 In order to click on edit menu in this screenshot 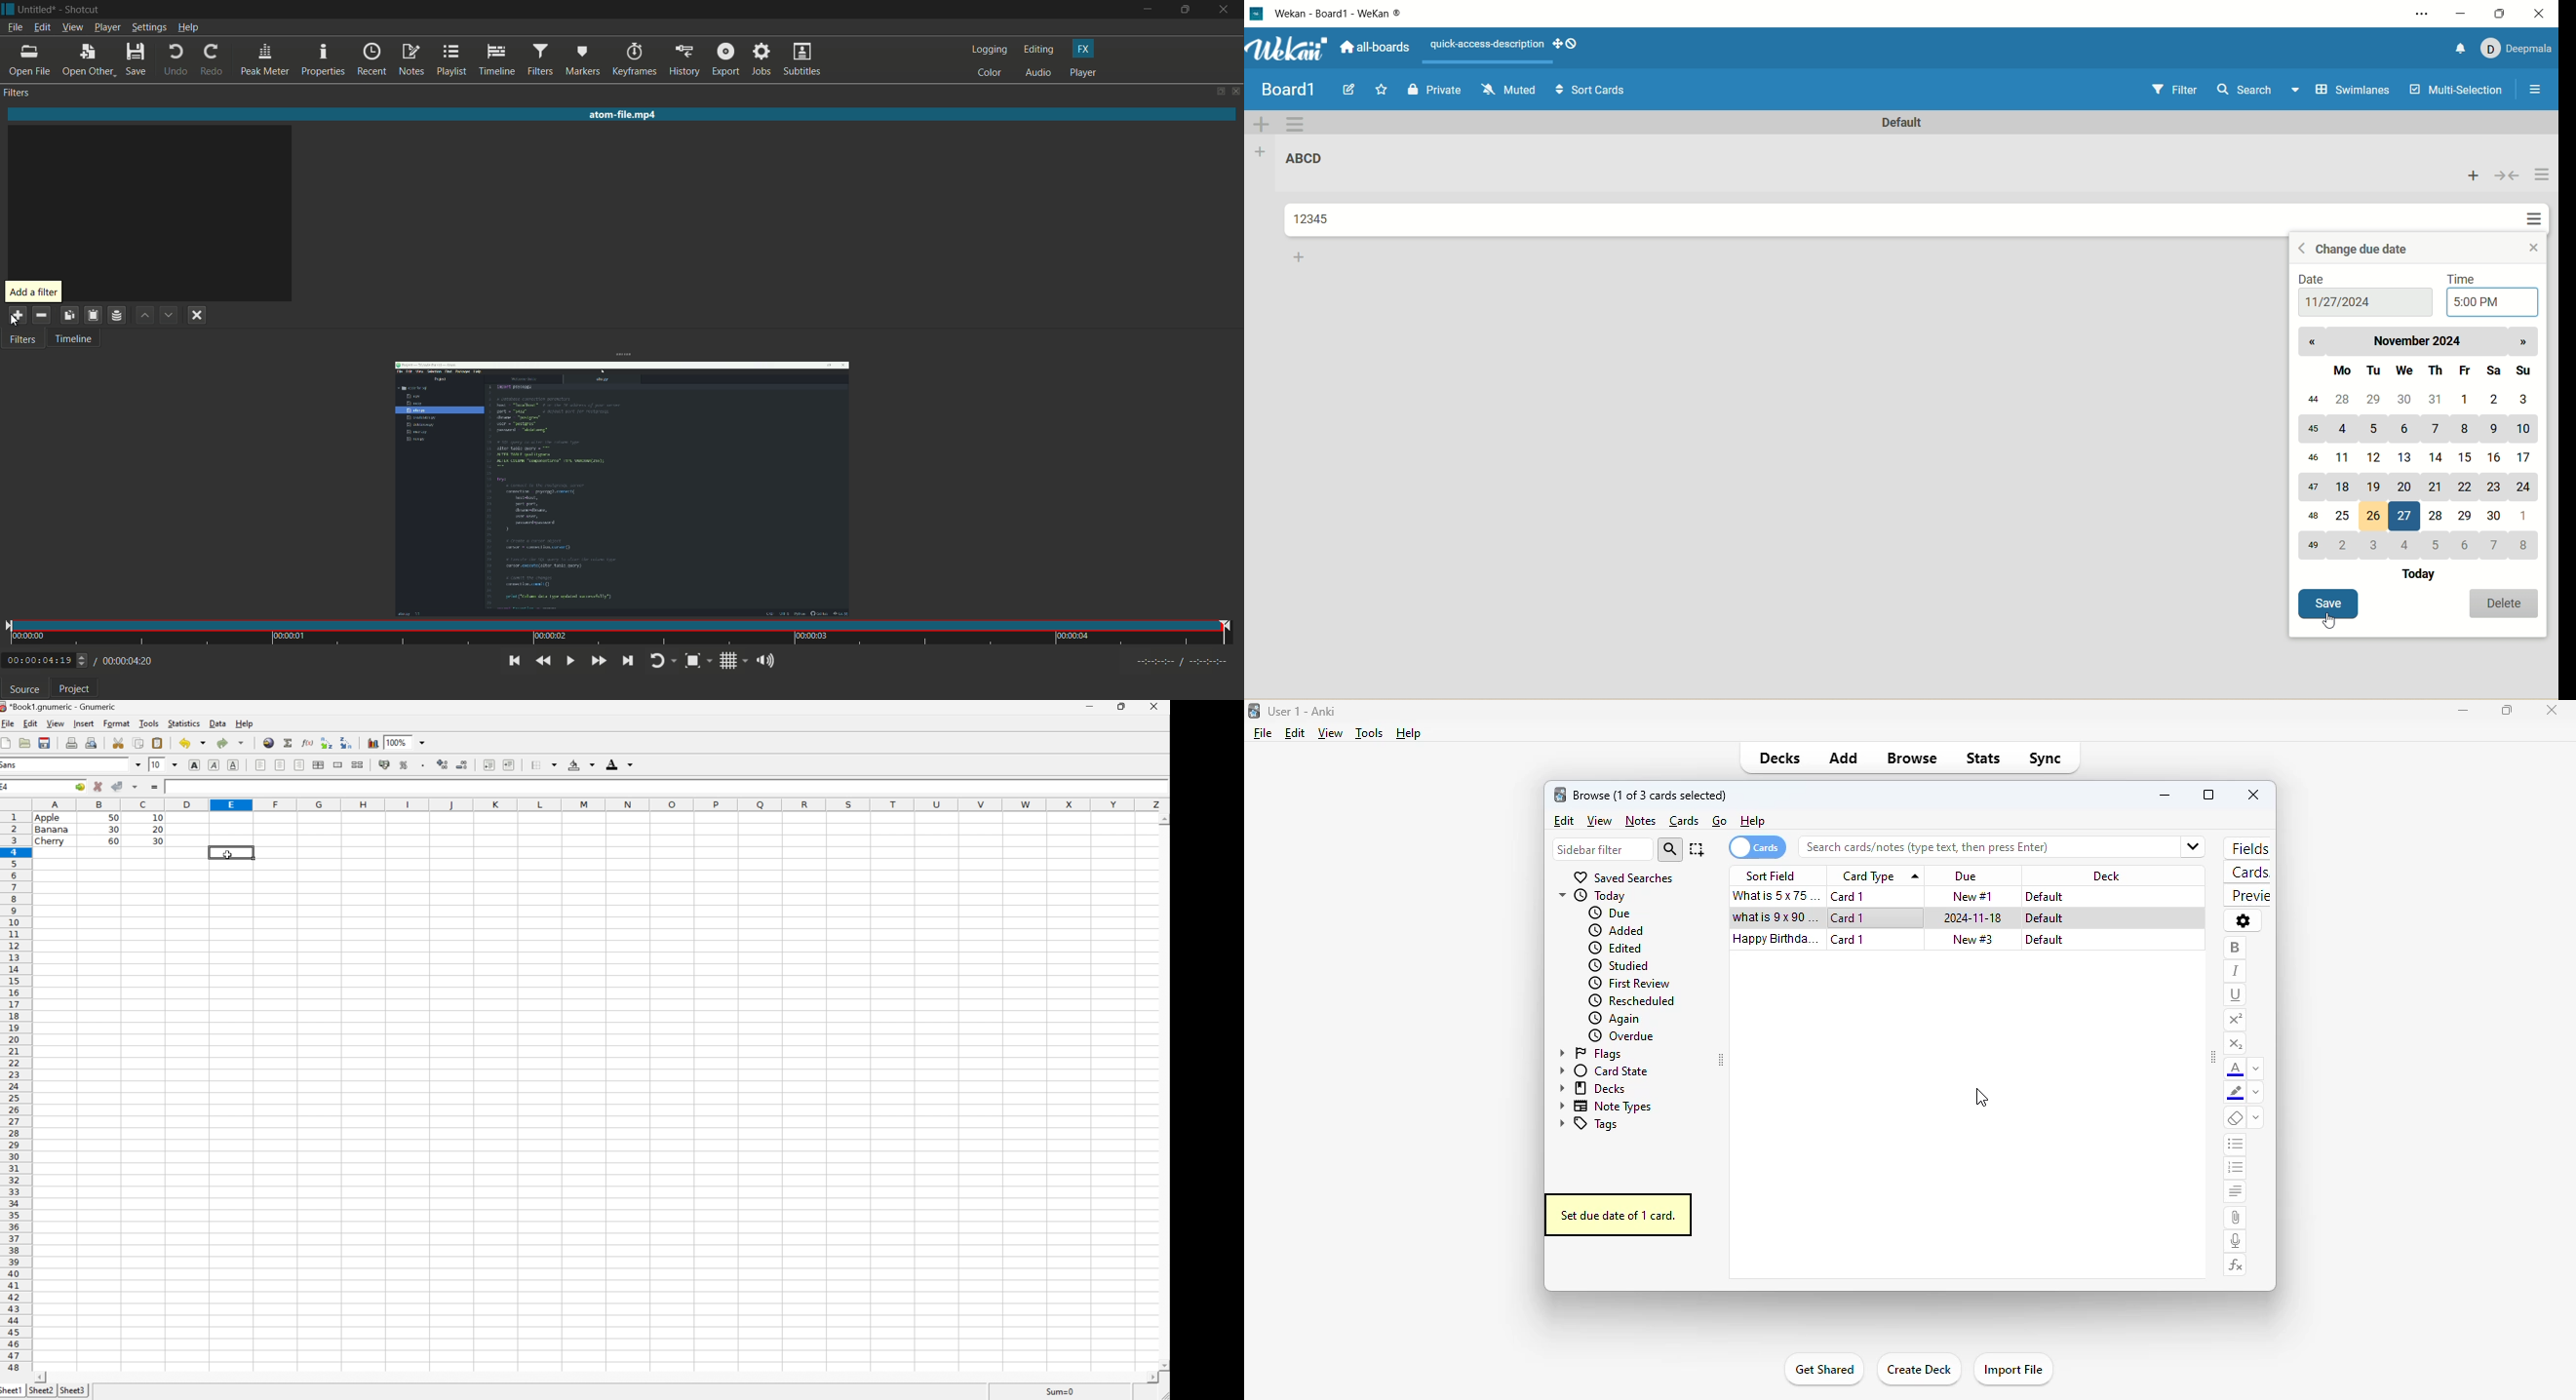, I will do `click(41, 27)`.